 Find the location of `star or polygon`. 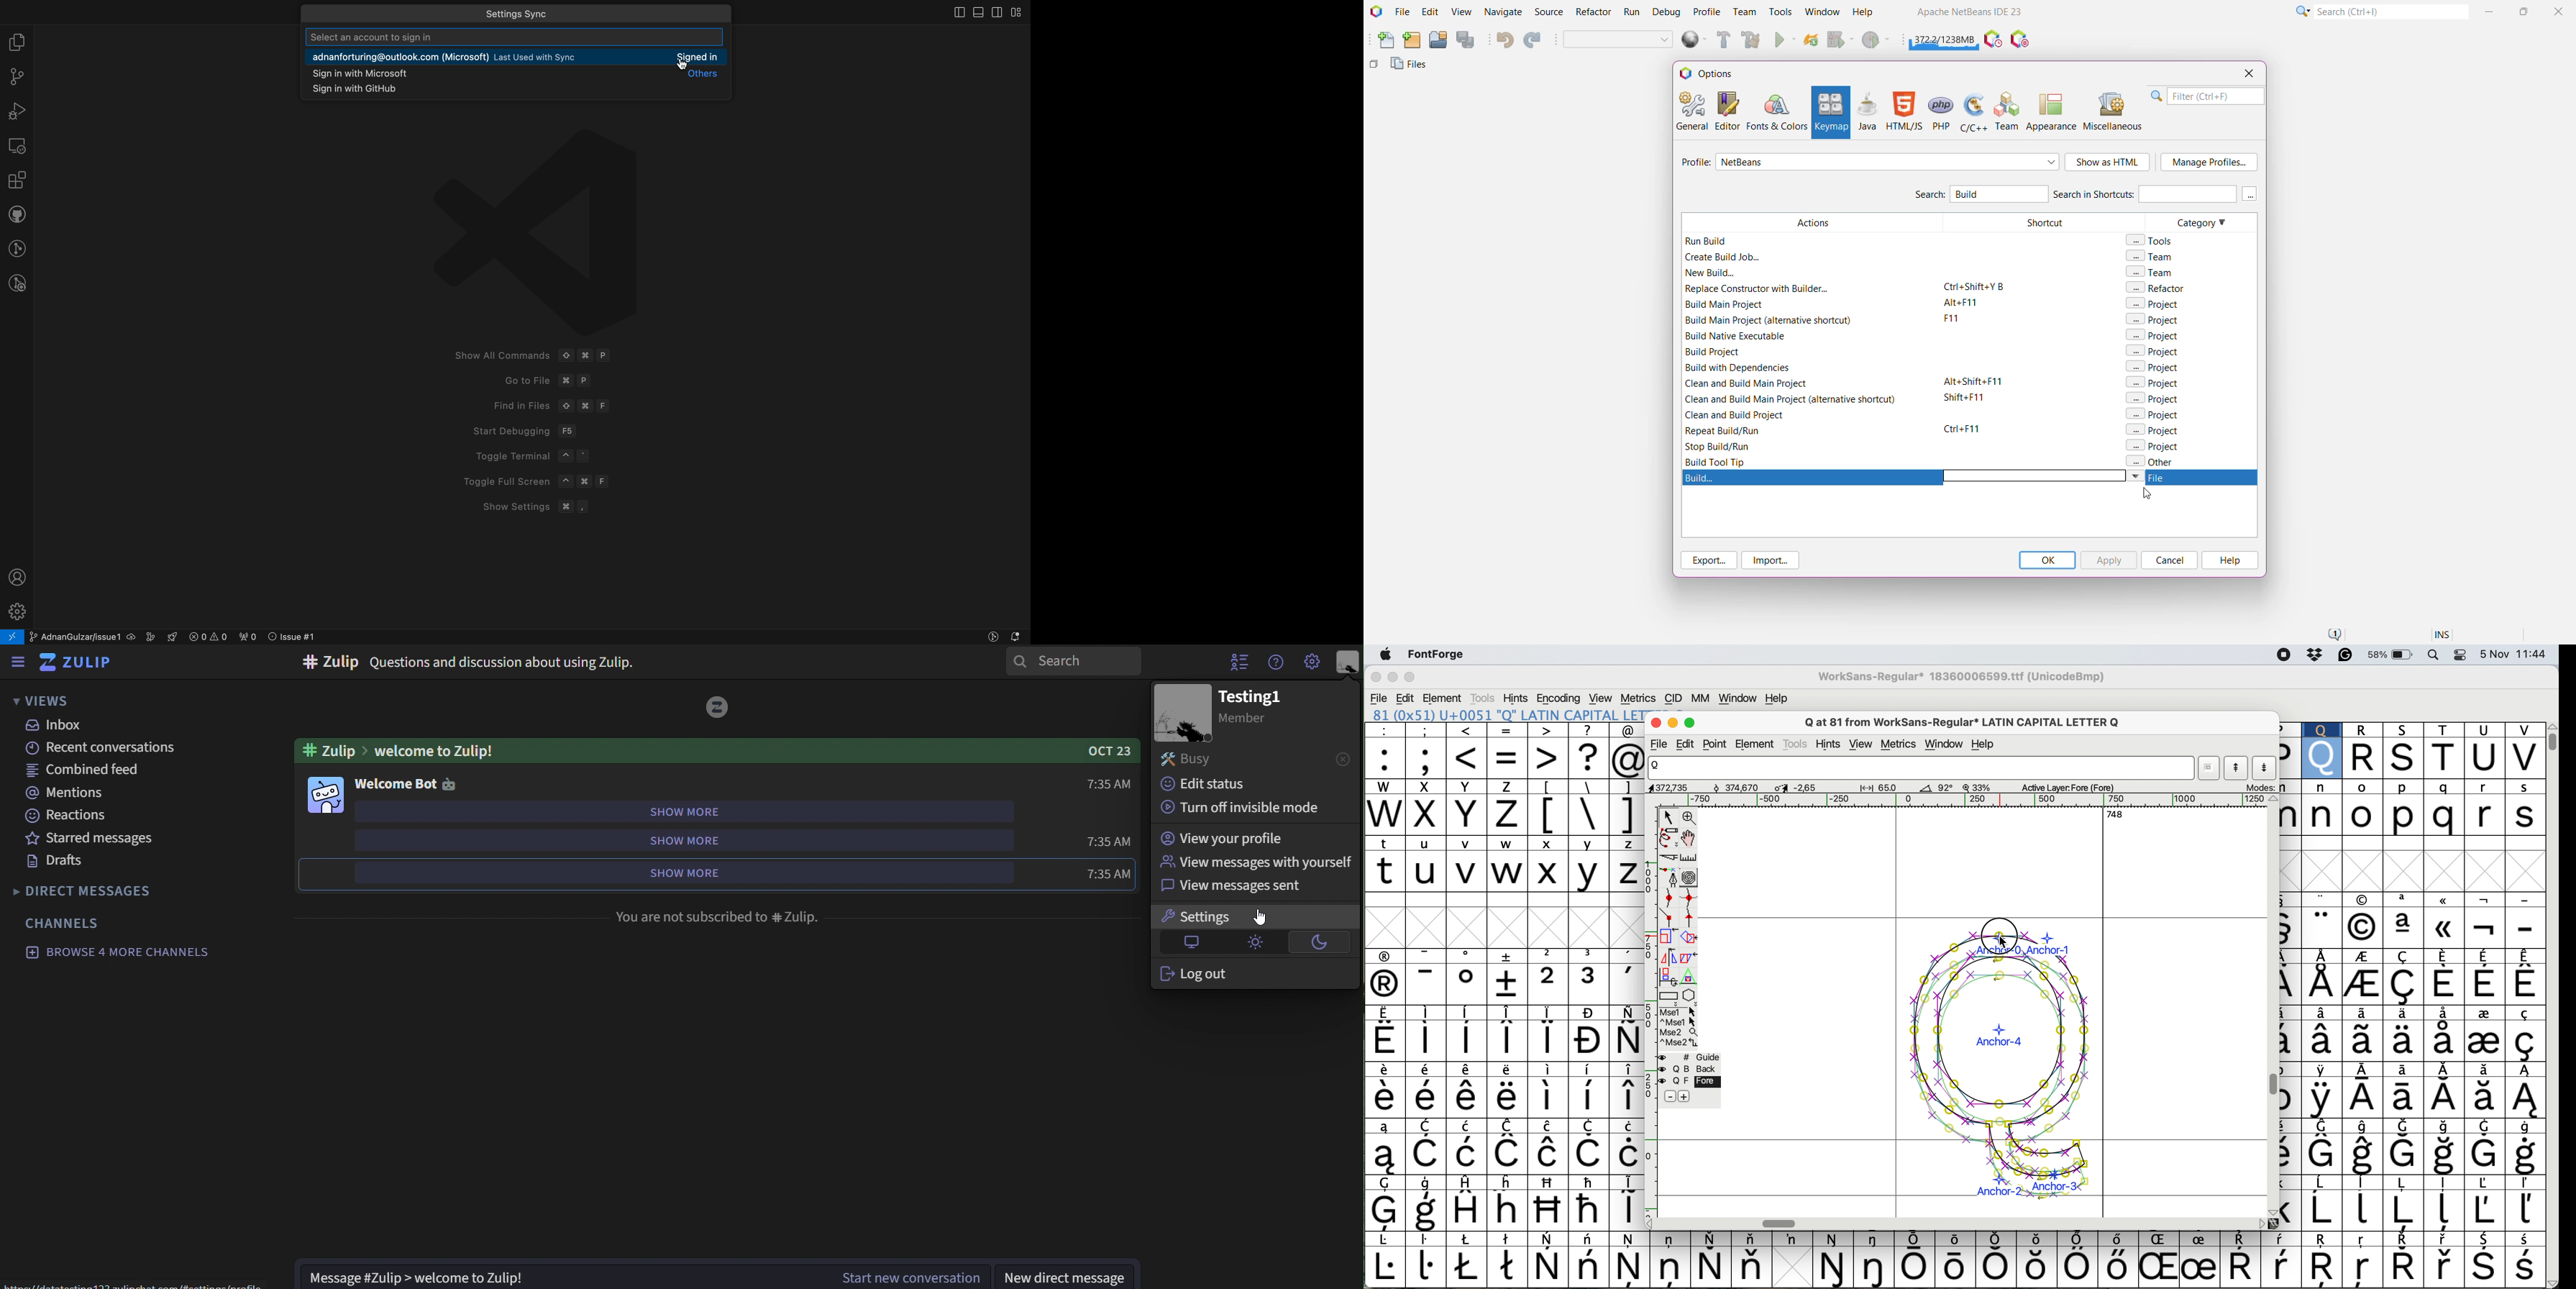

star or polygon is located at coordinates (1690, 997).